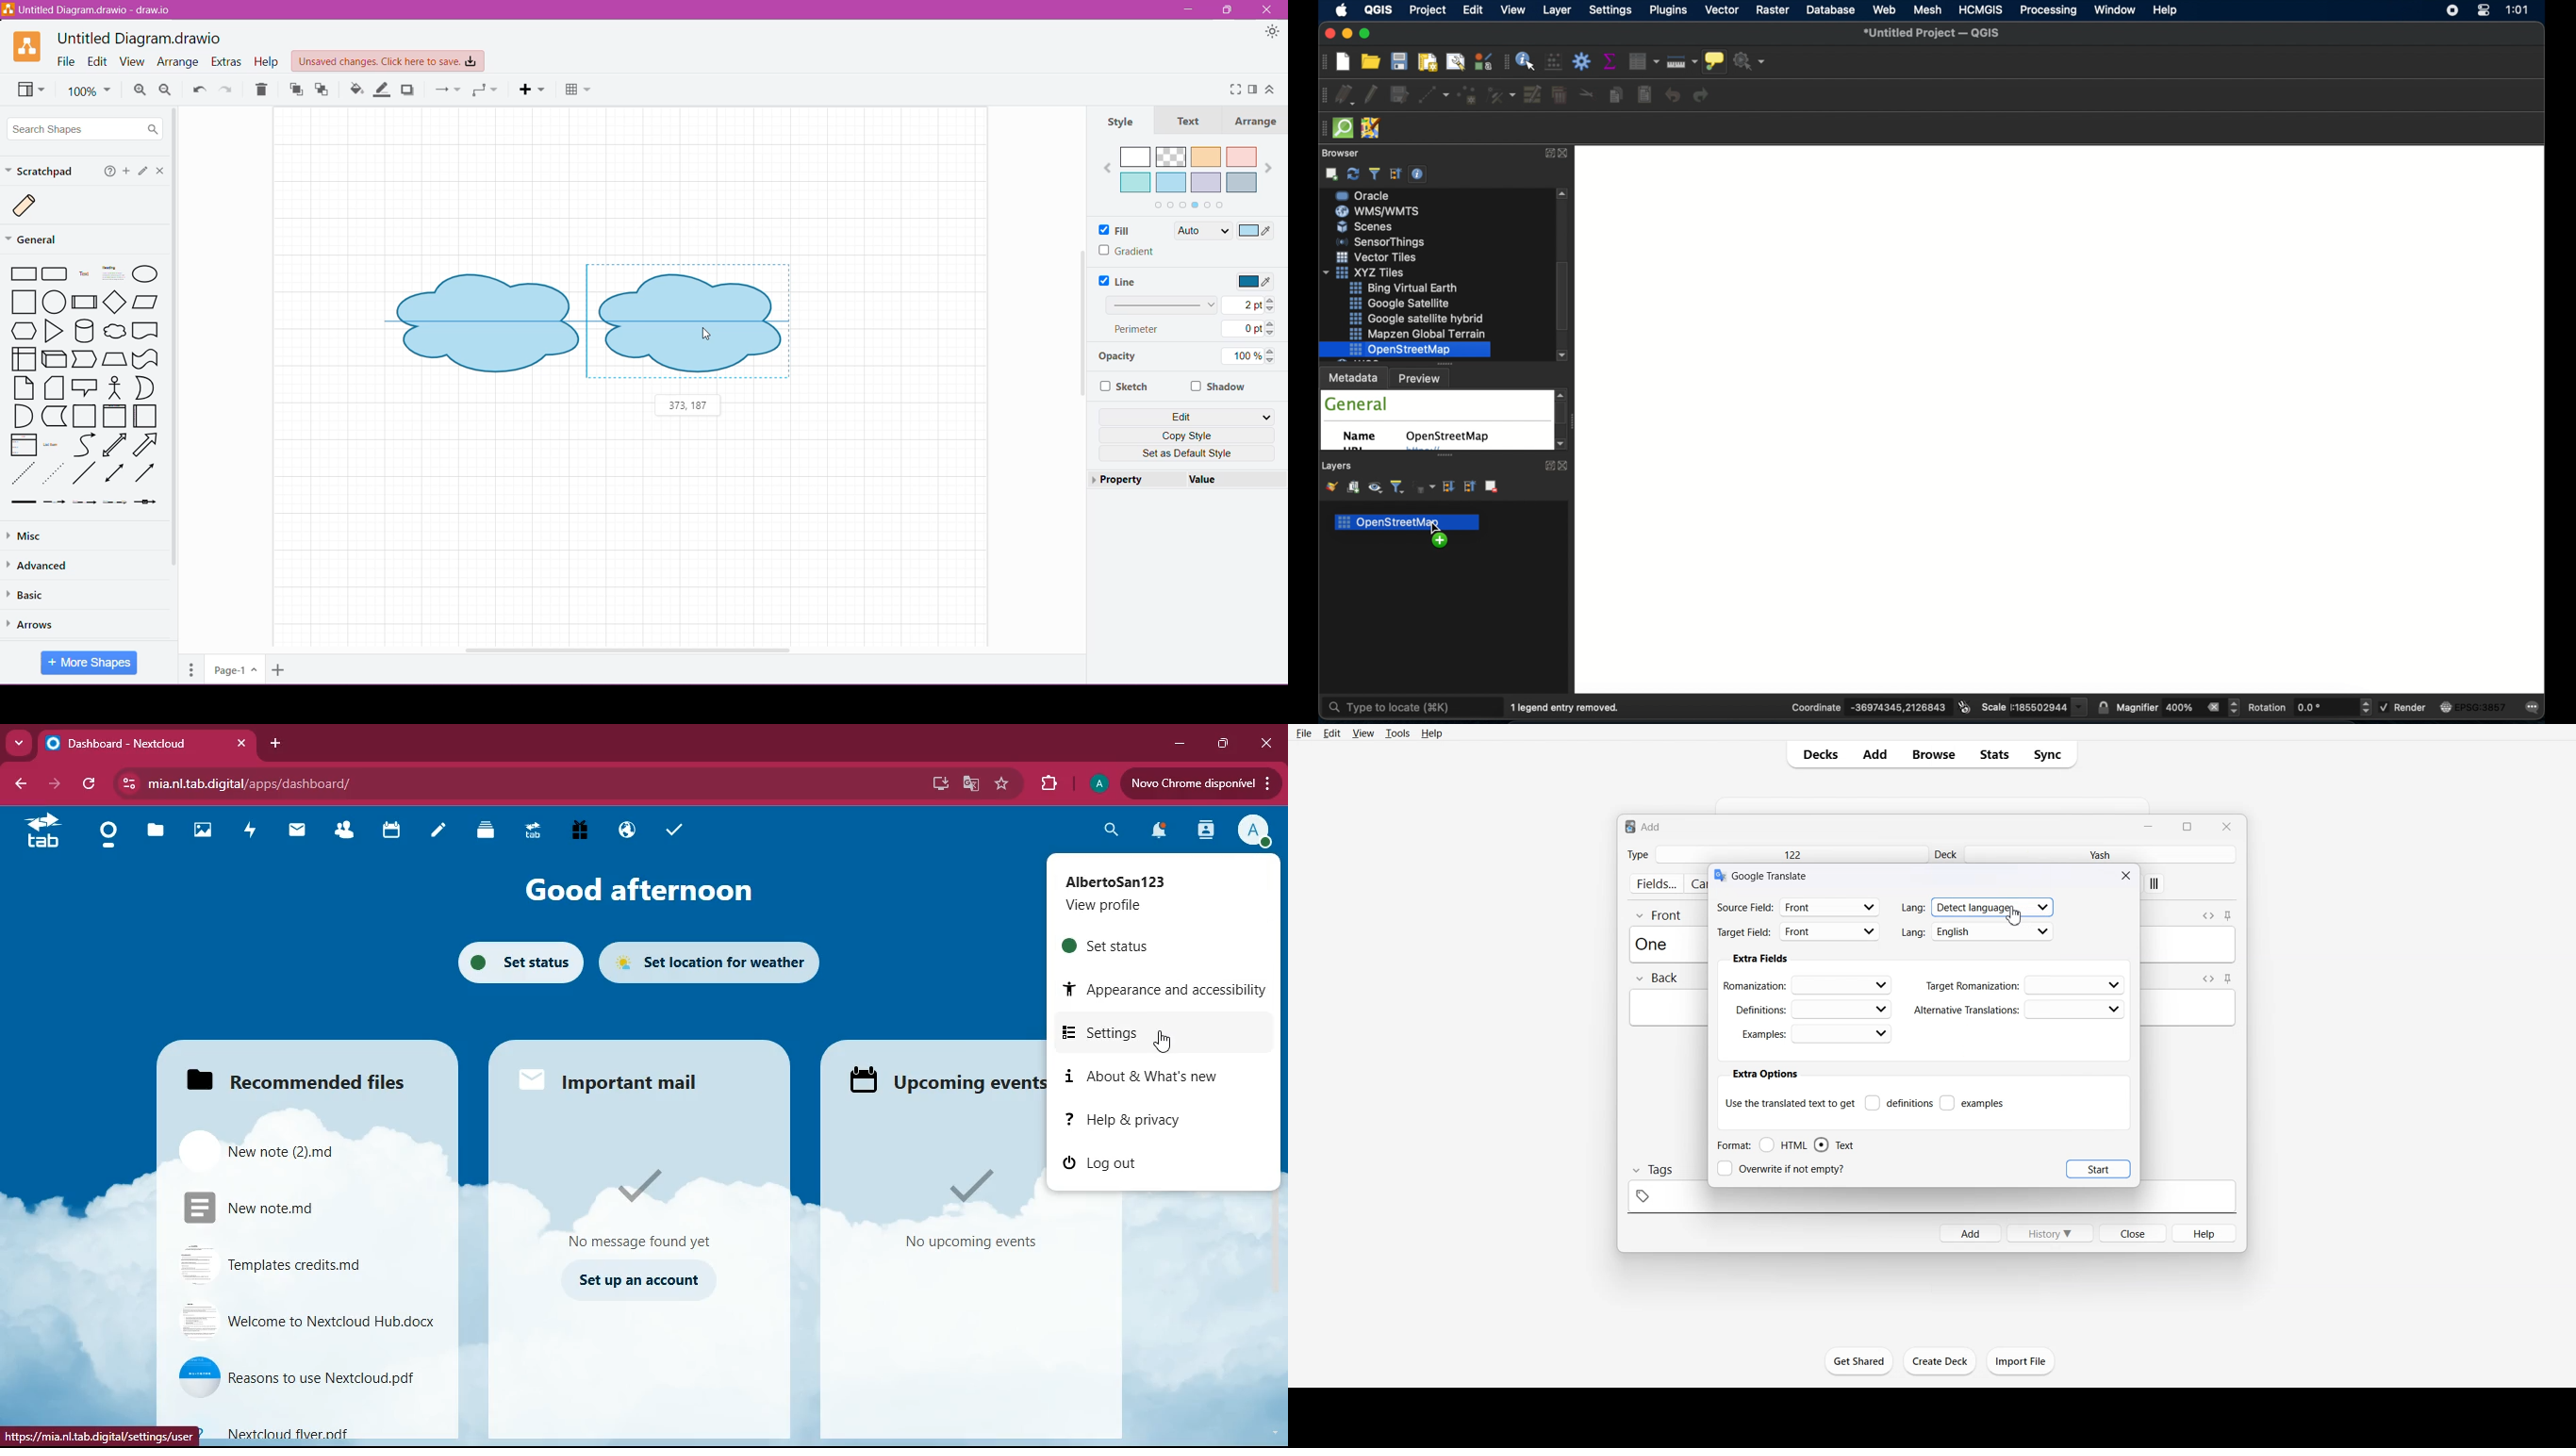 This screenshot has height=1456, width=2576. I want to click on Tools, so click(1397, 733).